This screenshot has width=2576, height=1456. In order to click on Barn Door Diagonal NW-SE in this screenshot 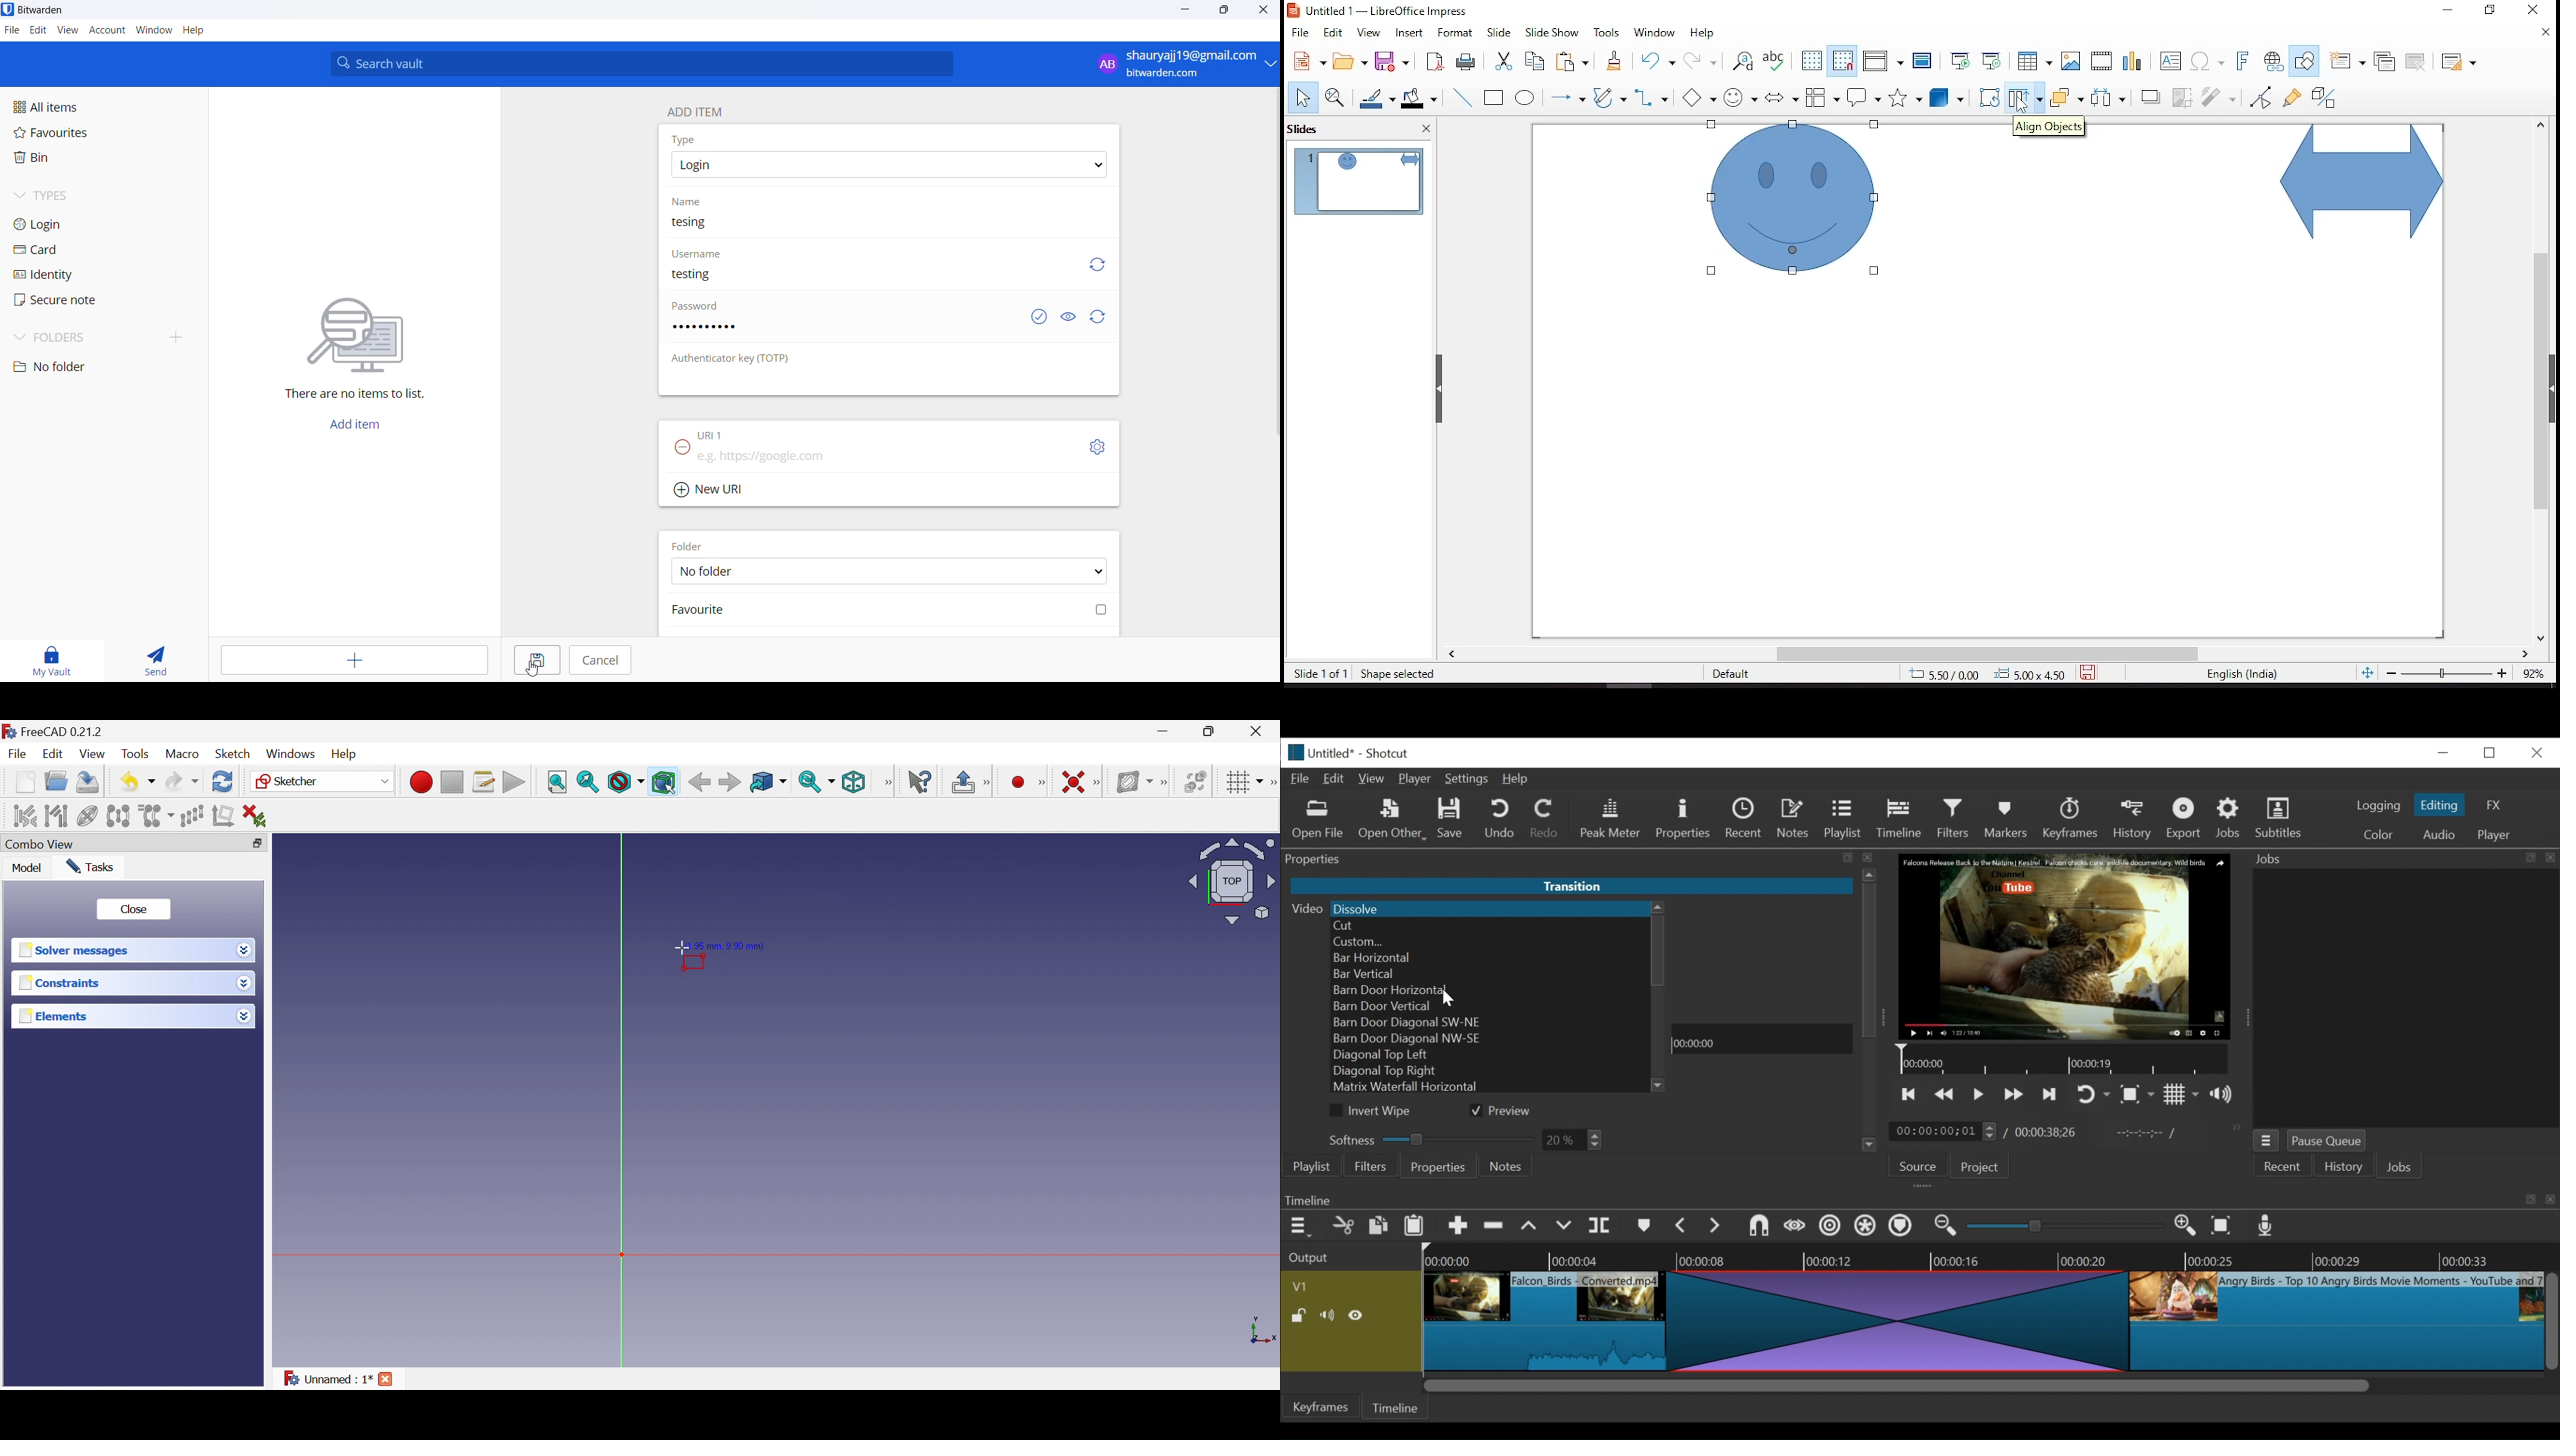, I will do `click(1487, 1040)`.